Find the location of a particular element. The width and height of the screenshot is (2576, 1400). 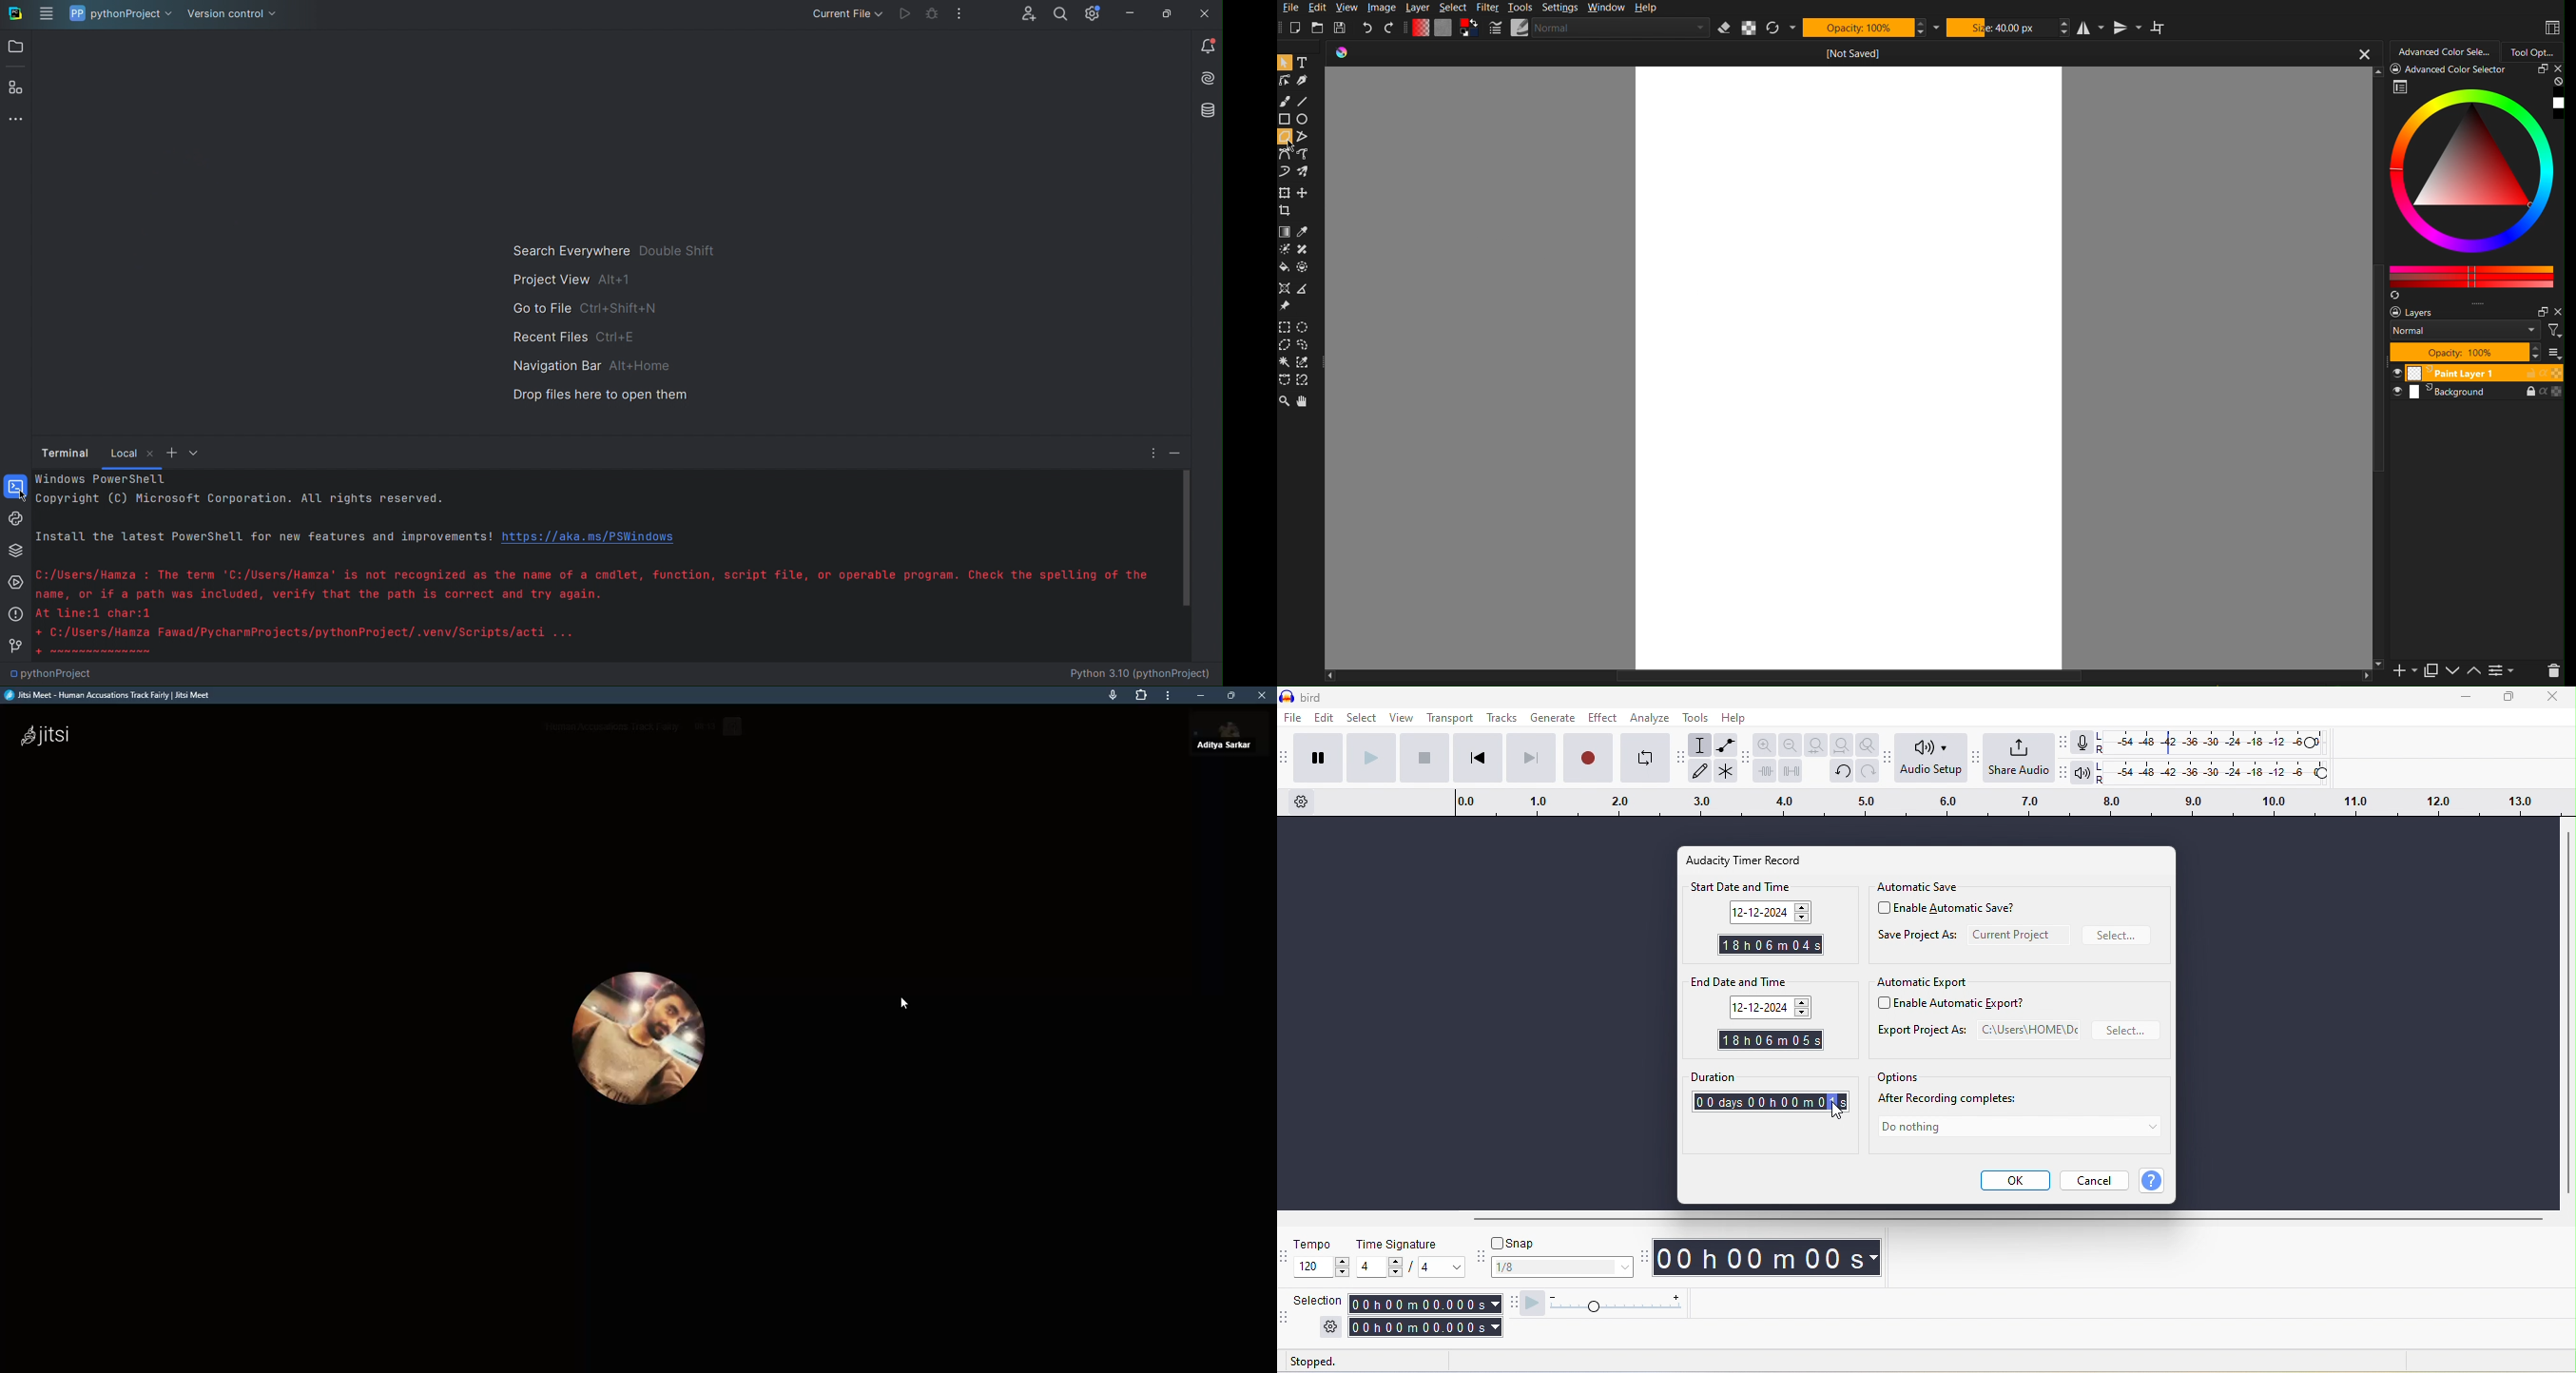

Setting is located at coordinates (1093, 15).